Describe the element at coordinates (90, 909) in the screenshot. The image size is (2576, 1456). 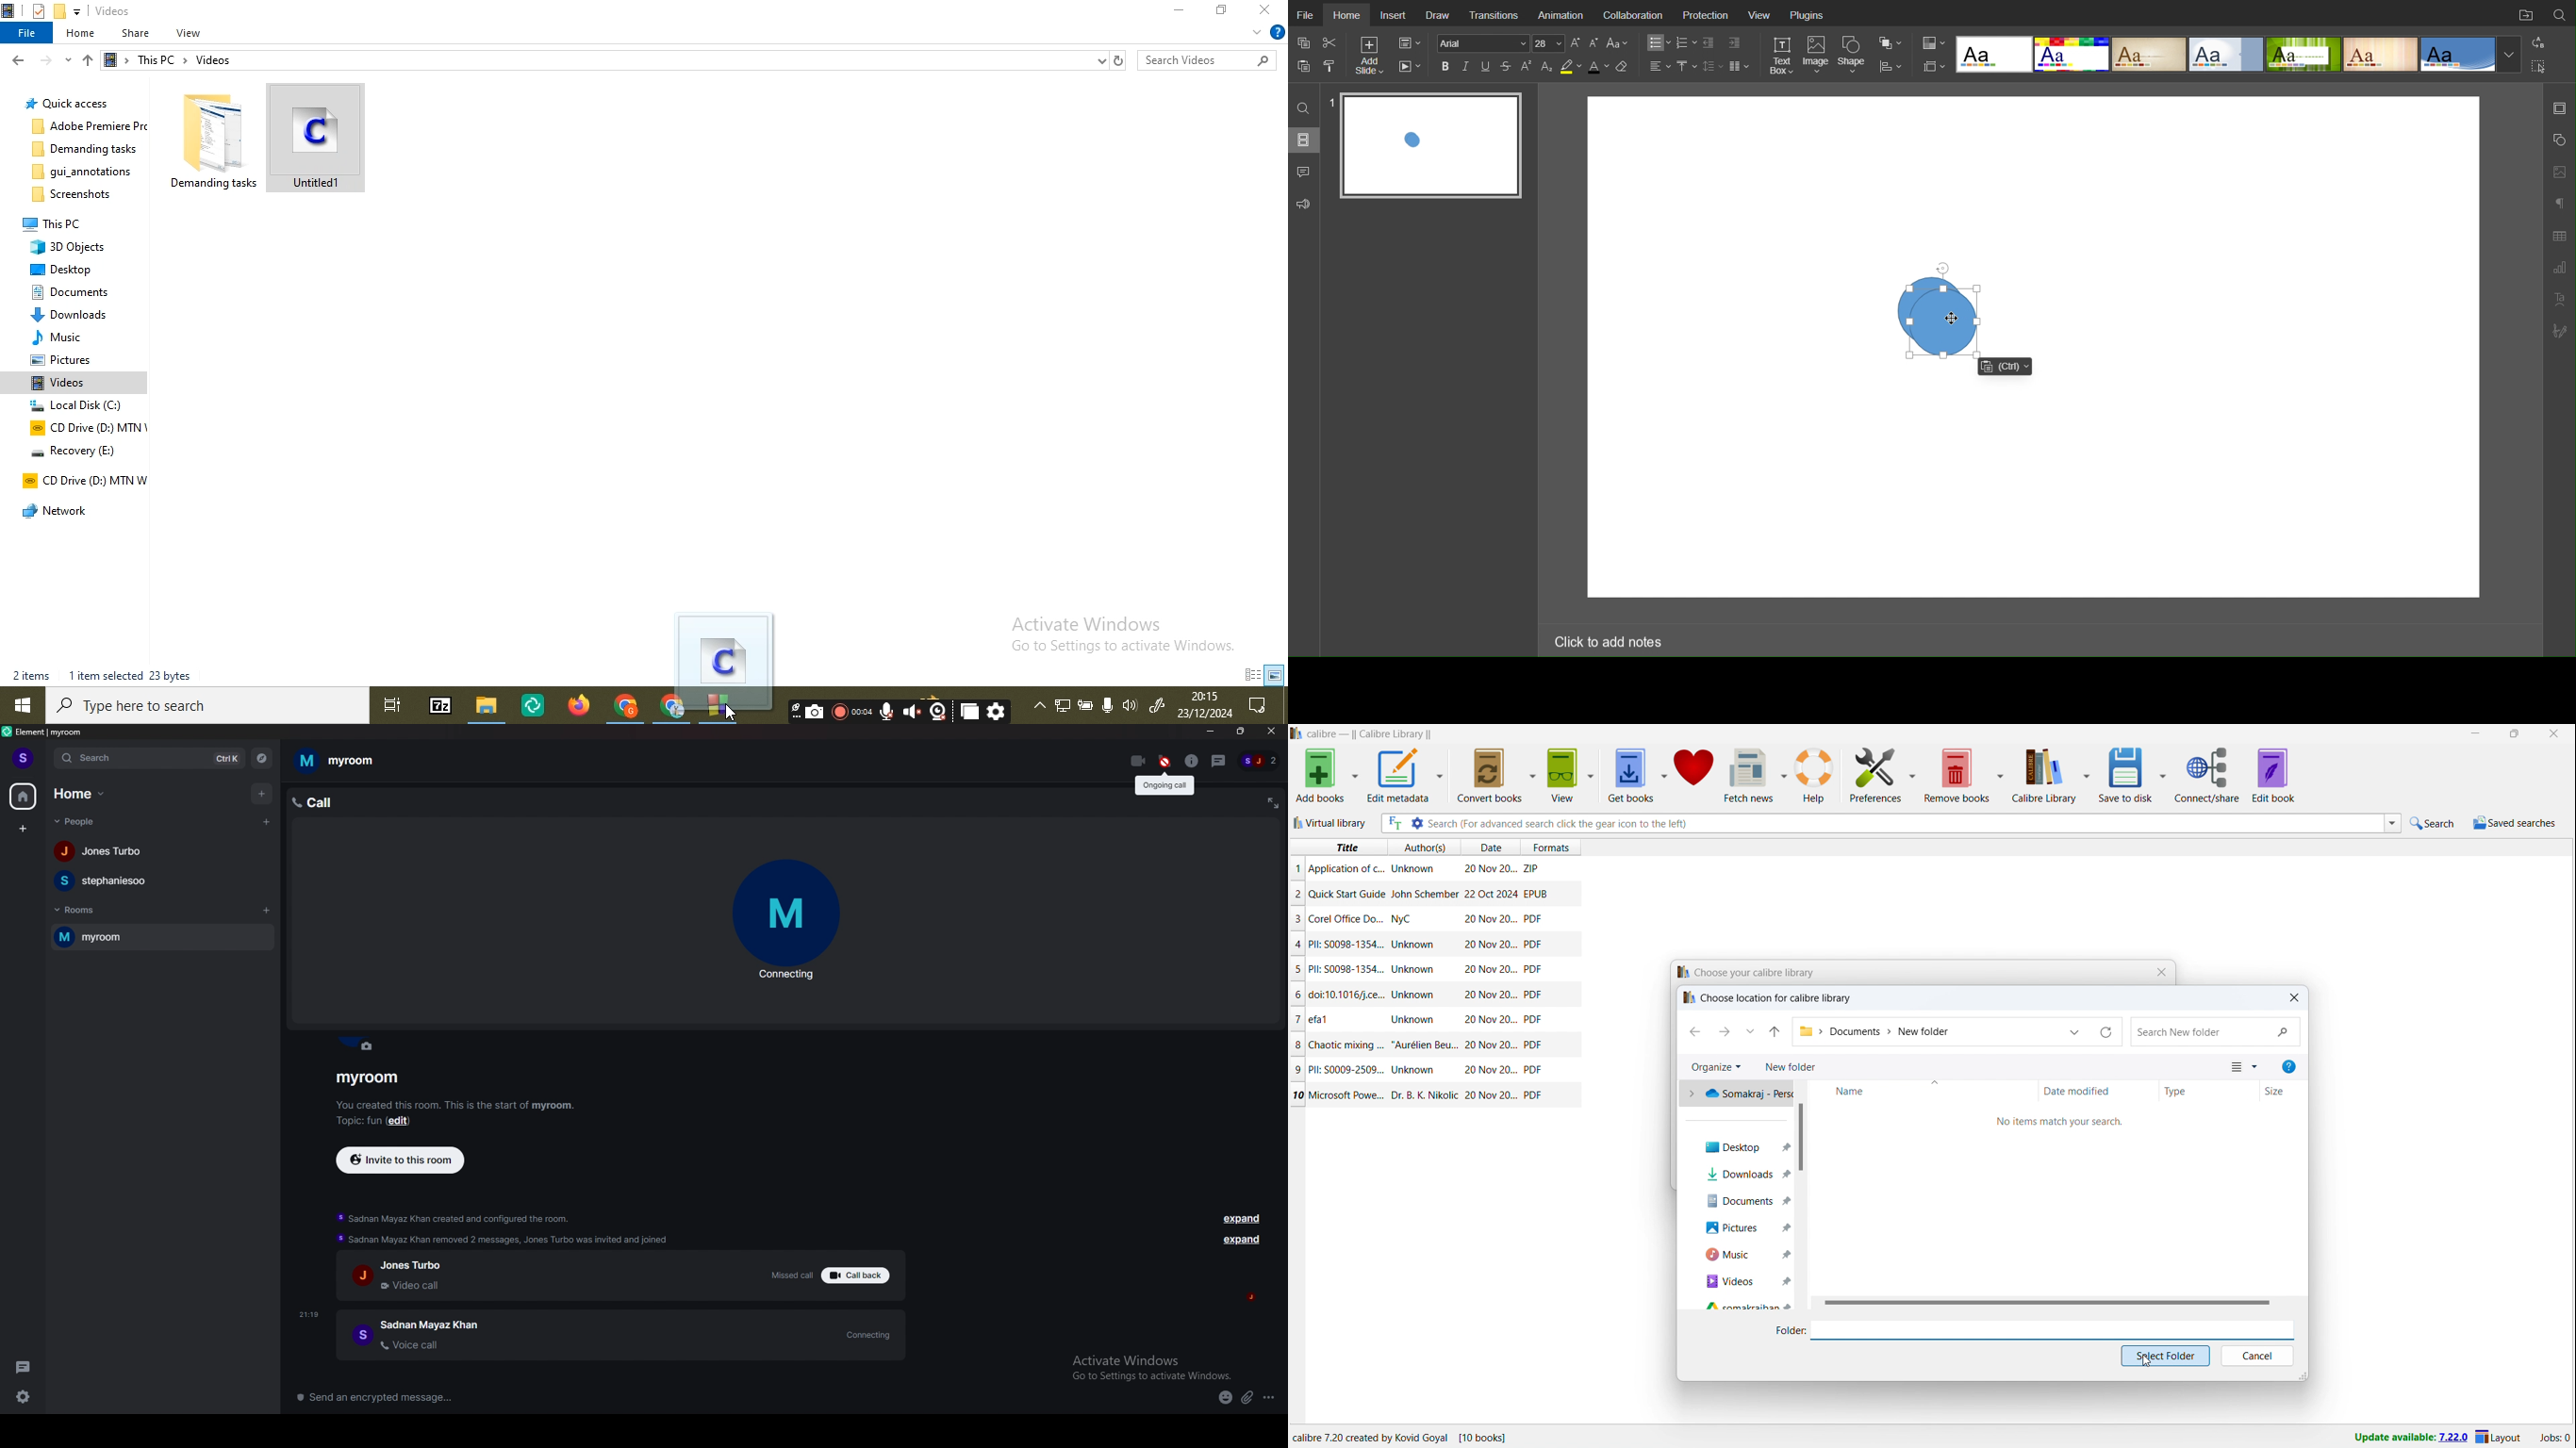
I see `rooms` at that location.